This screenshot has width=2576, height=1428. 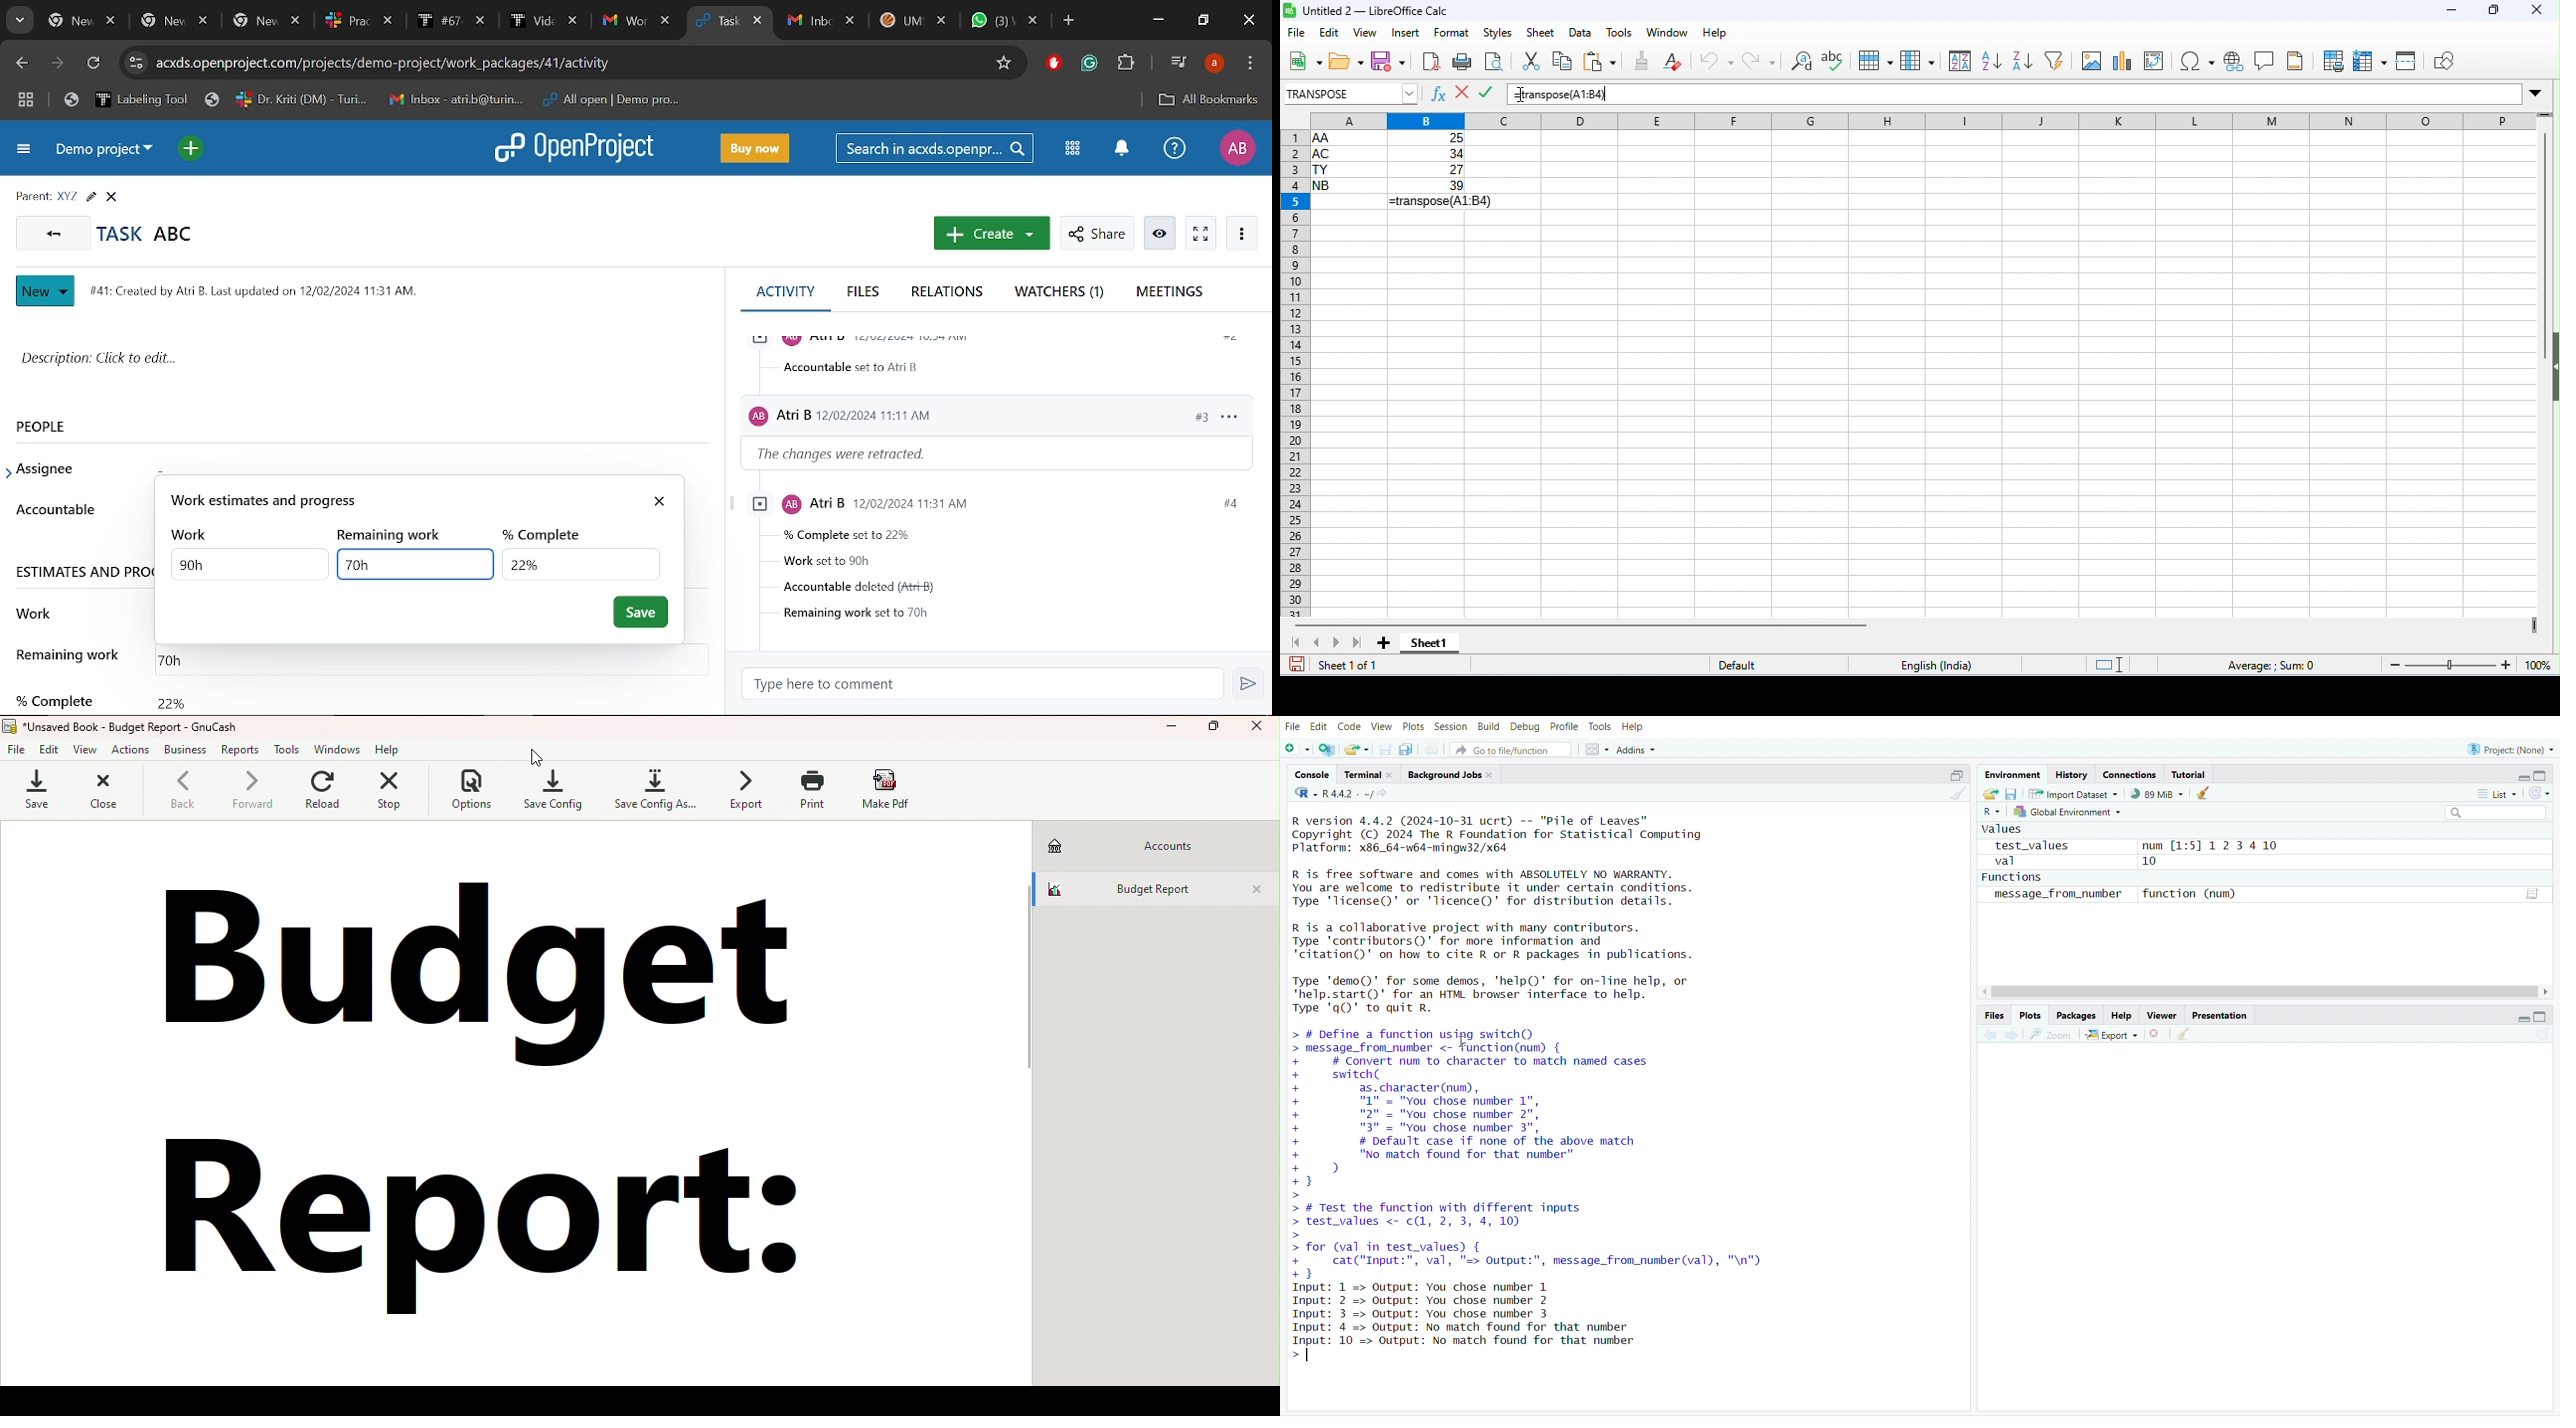 I want to click on Plots, so click(x=1412, y=727).